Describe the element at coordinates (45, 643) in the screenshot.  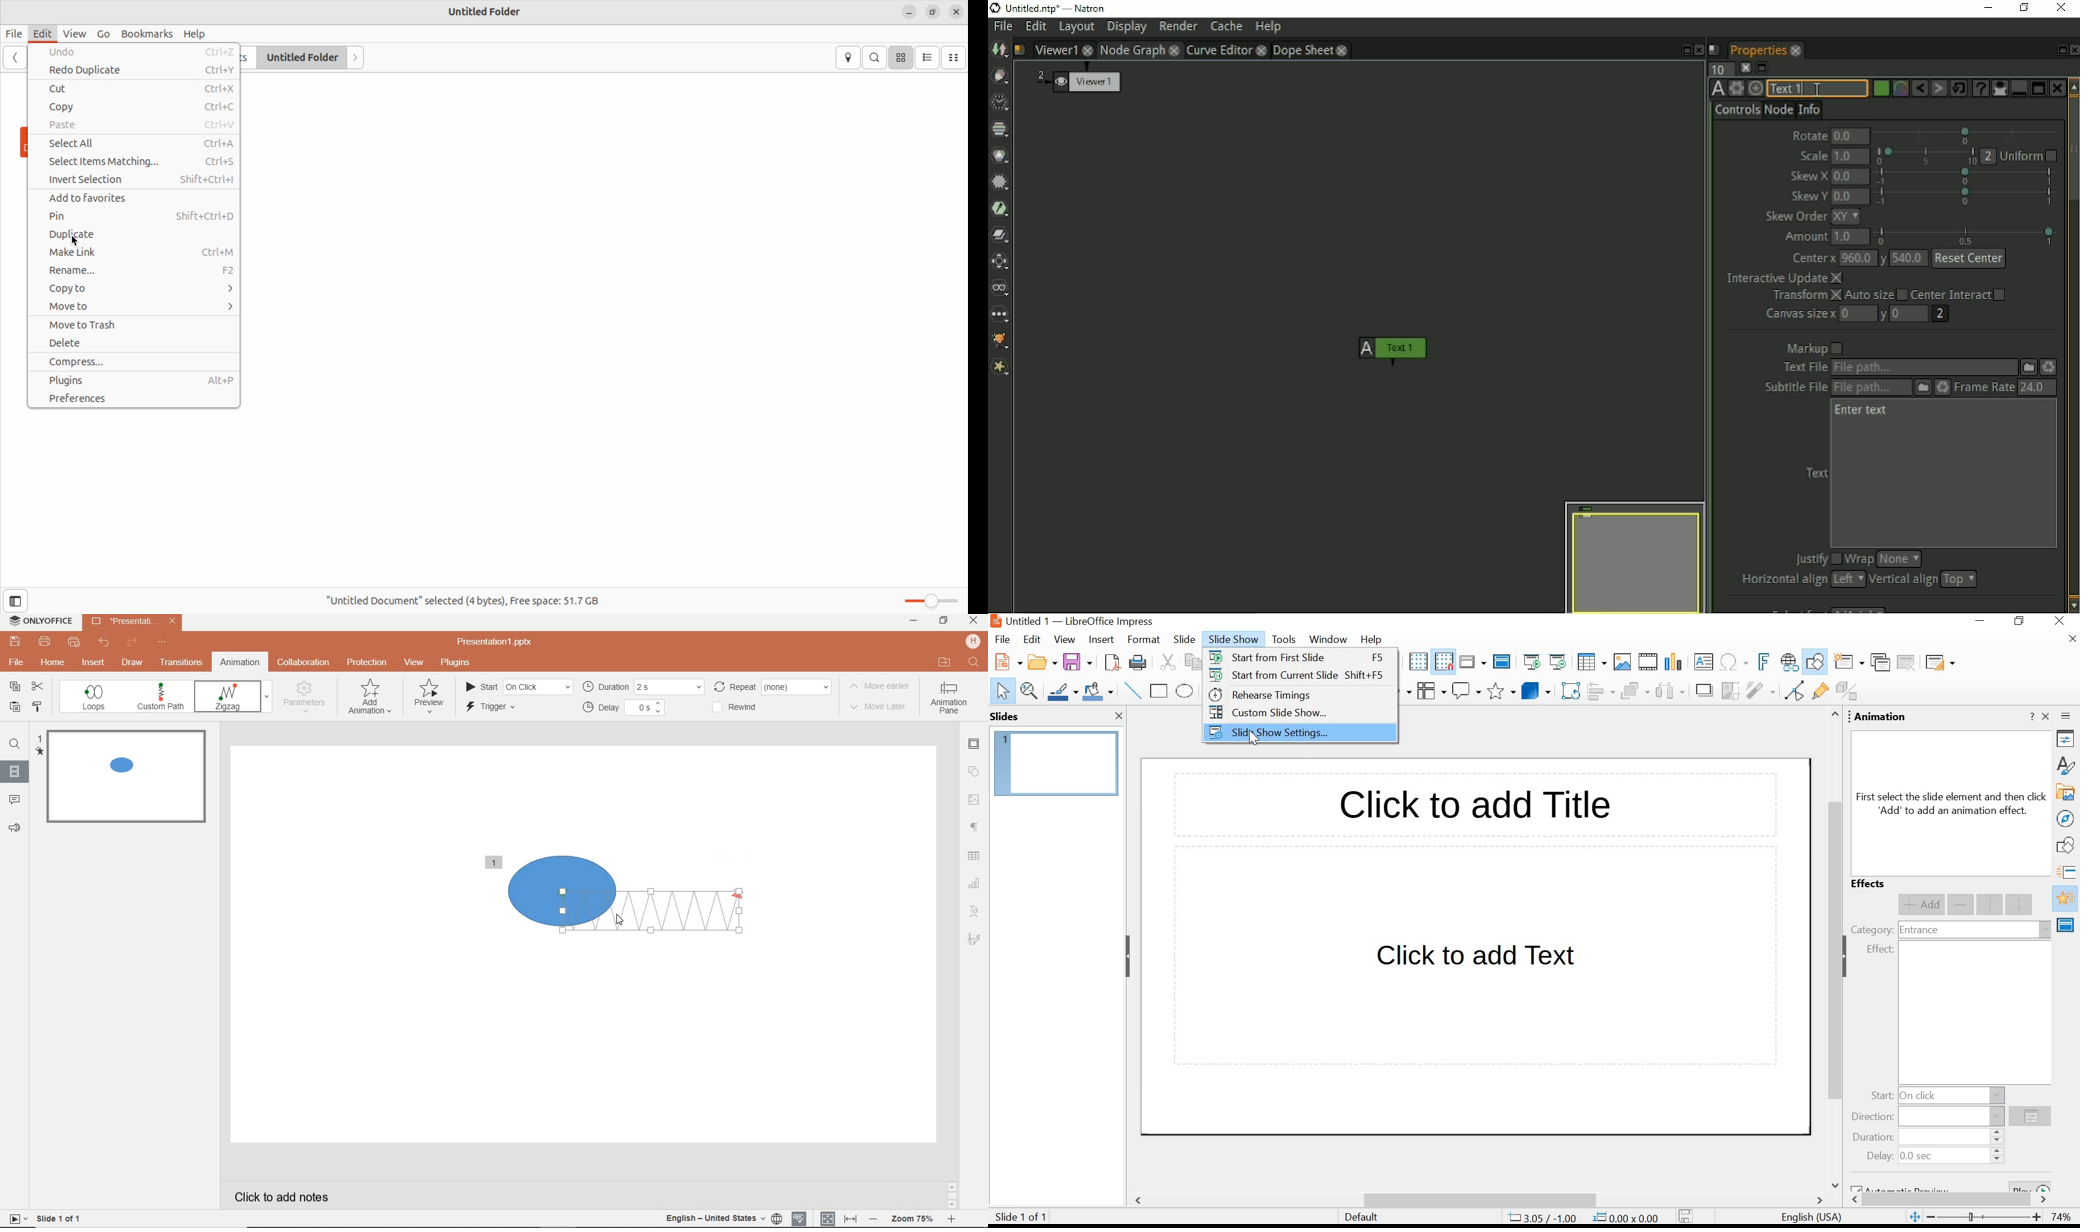
I see `print` at that location.